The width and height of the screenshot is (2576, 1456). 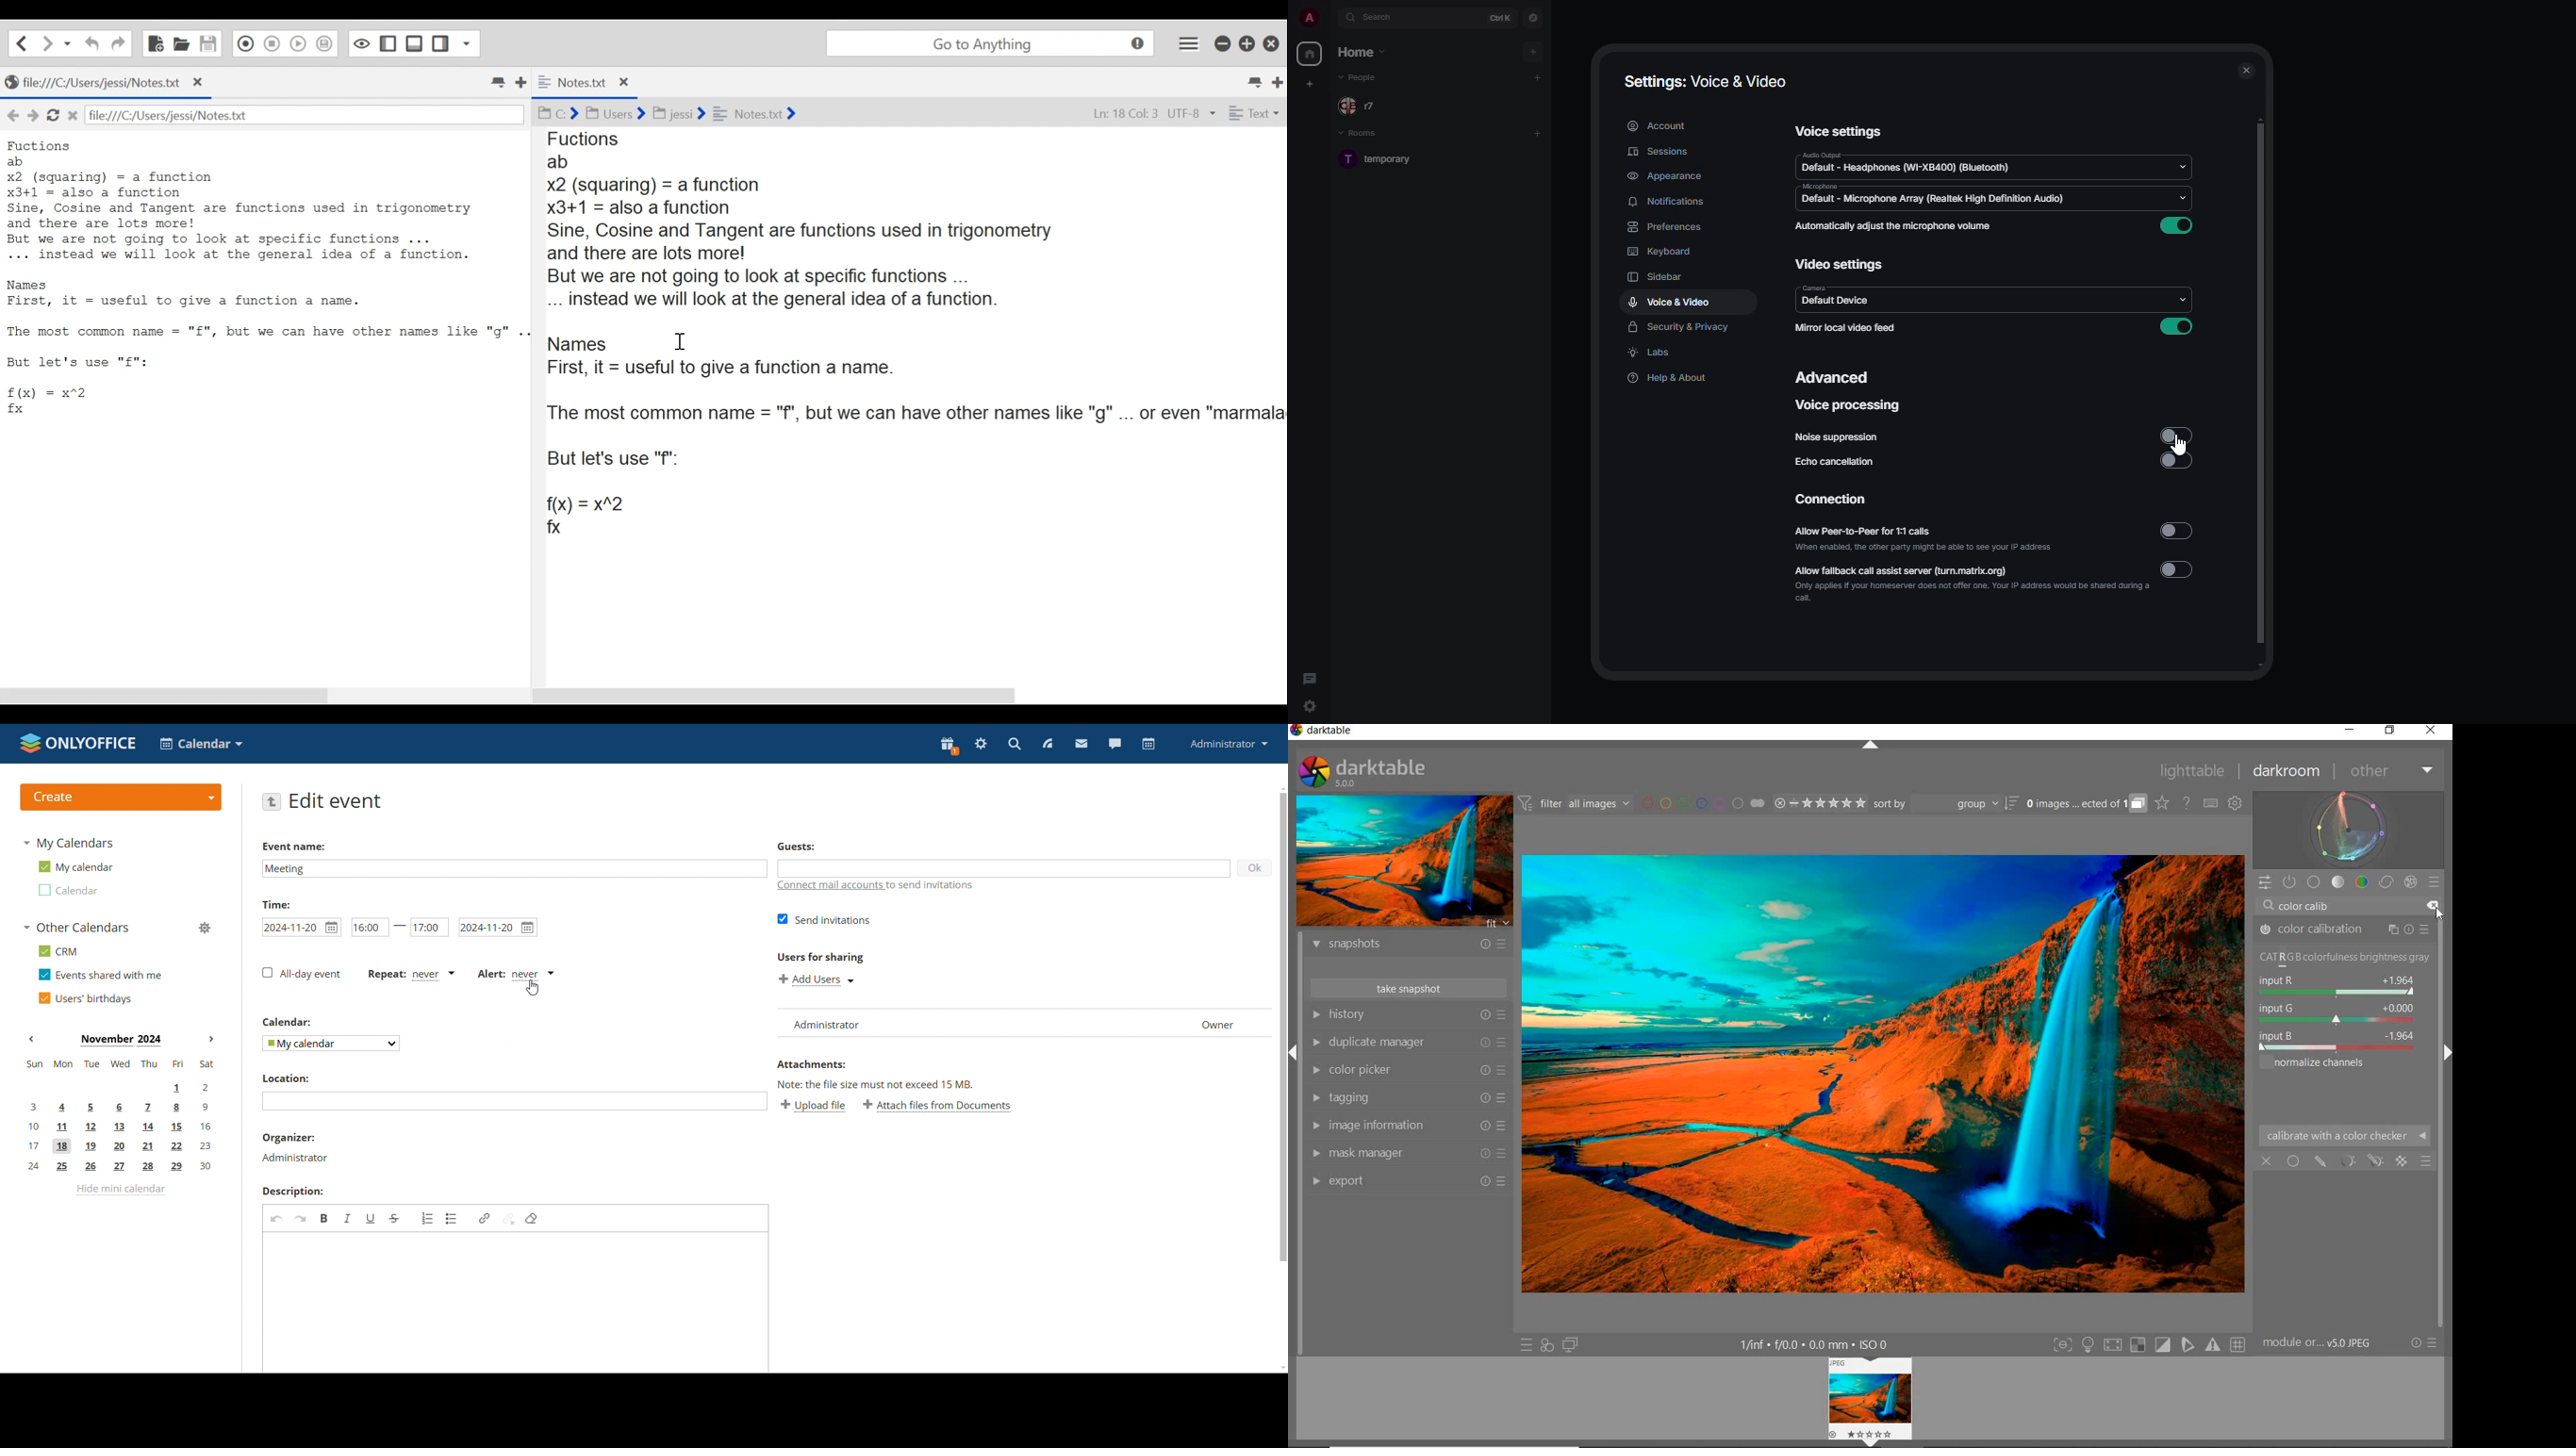 I want to click on EXPAND/COLLAPSE, so click(x=1872, y=748).